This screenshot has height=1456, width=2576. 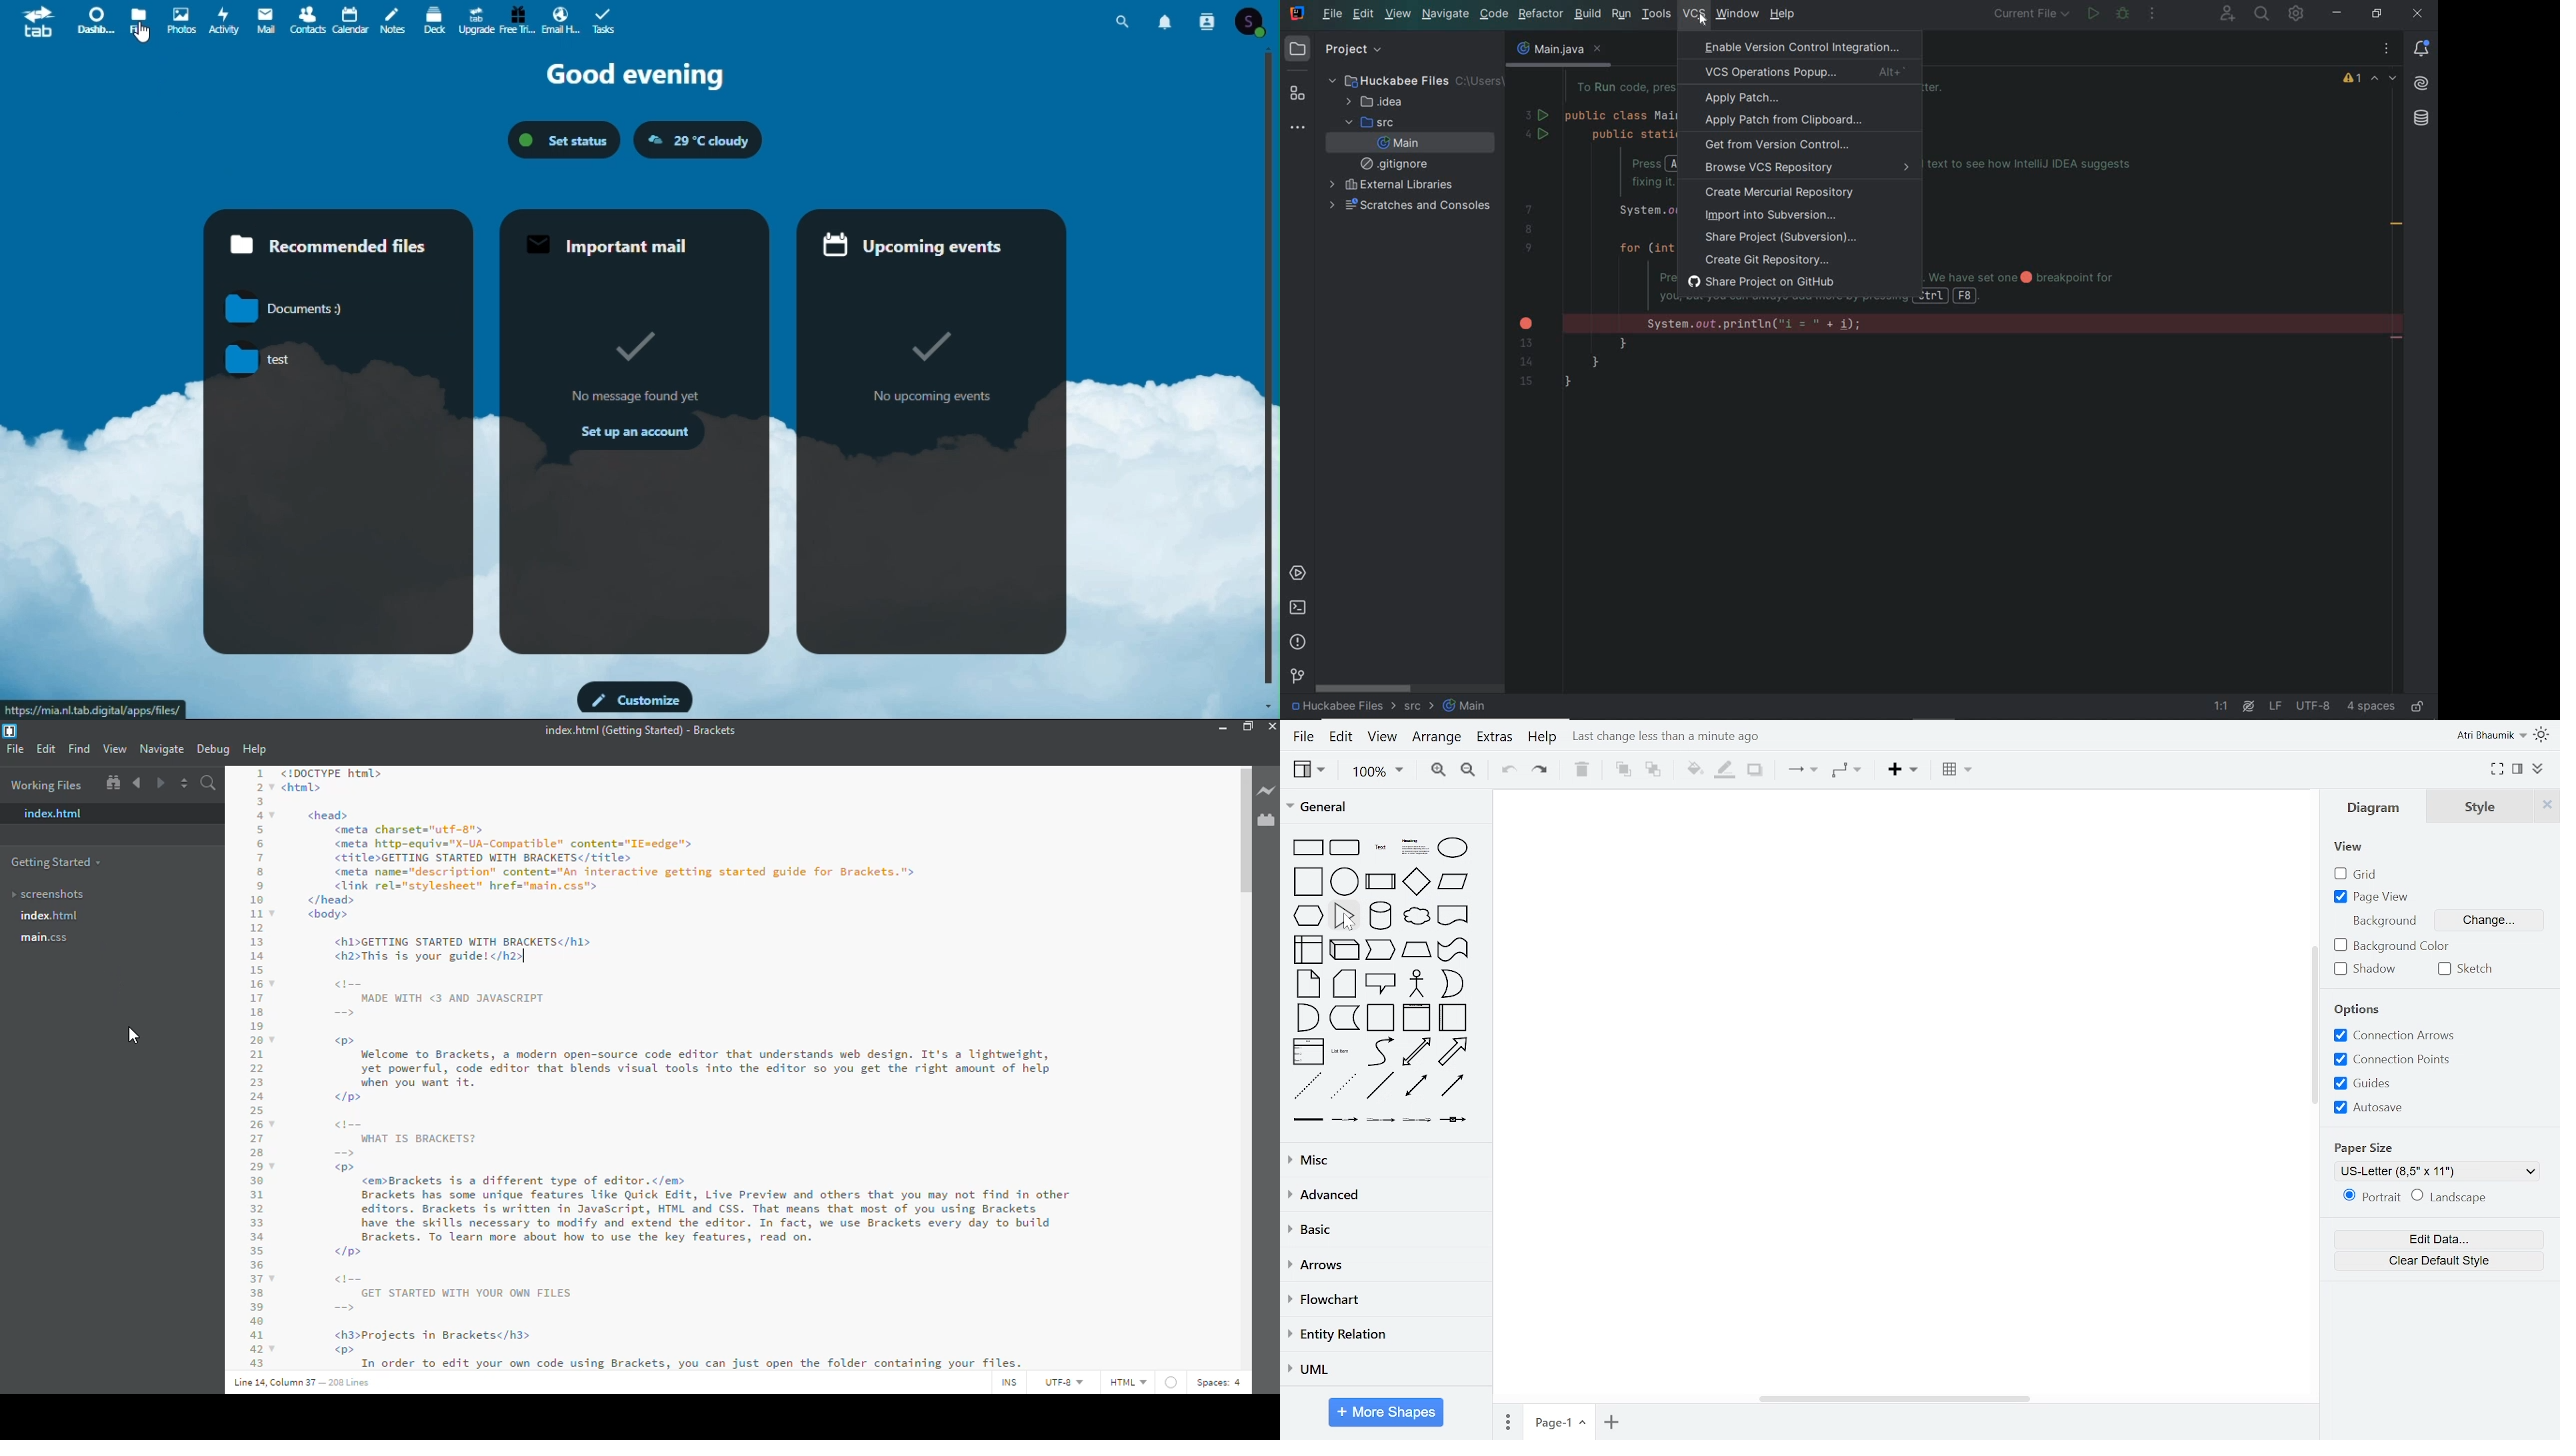 I want to click on connector with 3 label, so click(x=1415, y=1122).